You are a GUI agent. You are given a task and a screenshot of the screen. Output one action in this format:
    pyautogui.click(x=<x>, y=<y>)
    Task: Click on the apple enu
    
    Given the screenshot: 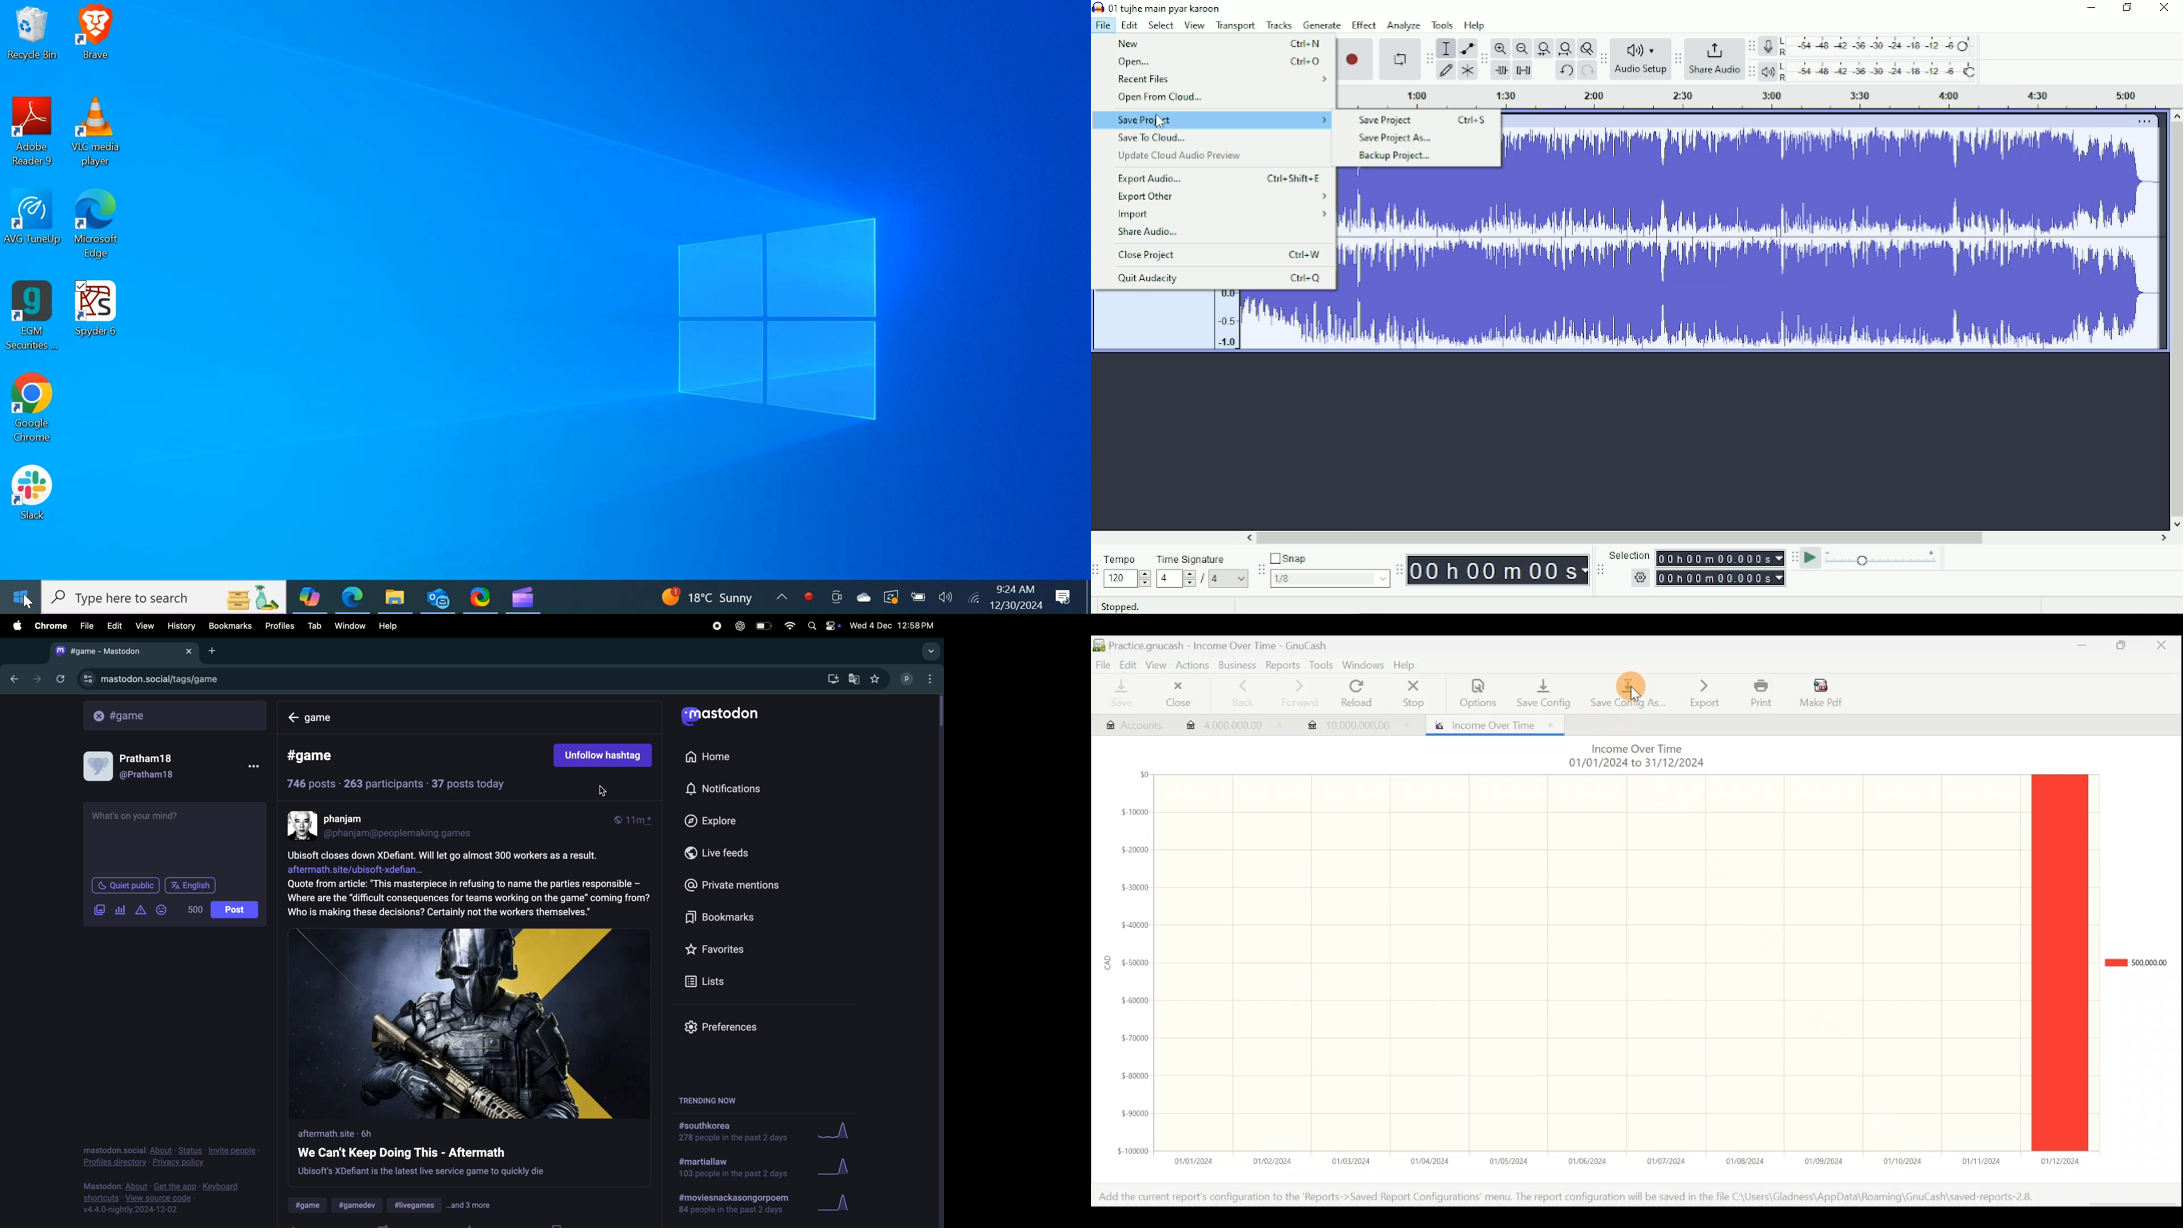 What is the action you would take?
    pyautogui.click(x=15, y=625)
    